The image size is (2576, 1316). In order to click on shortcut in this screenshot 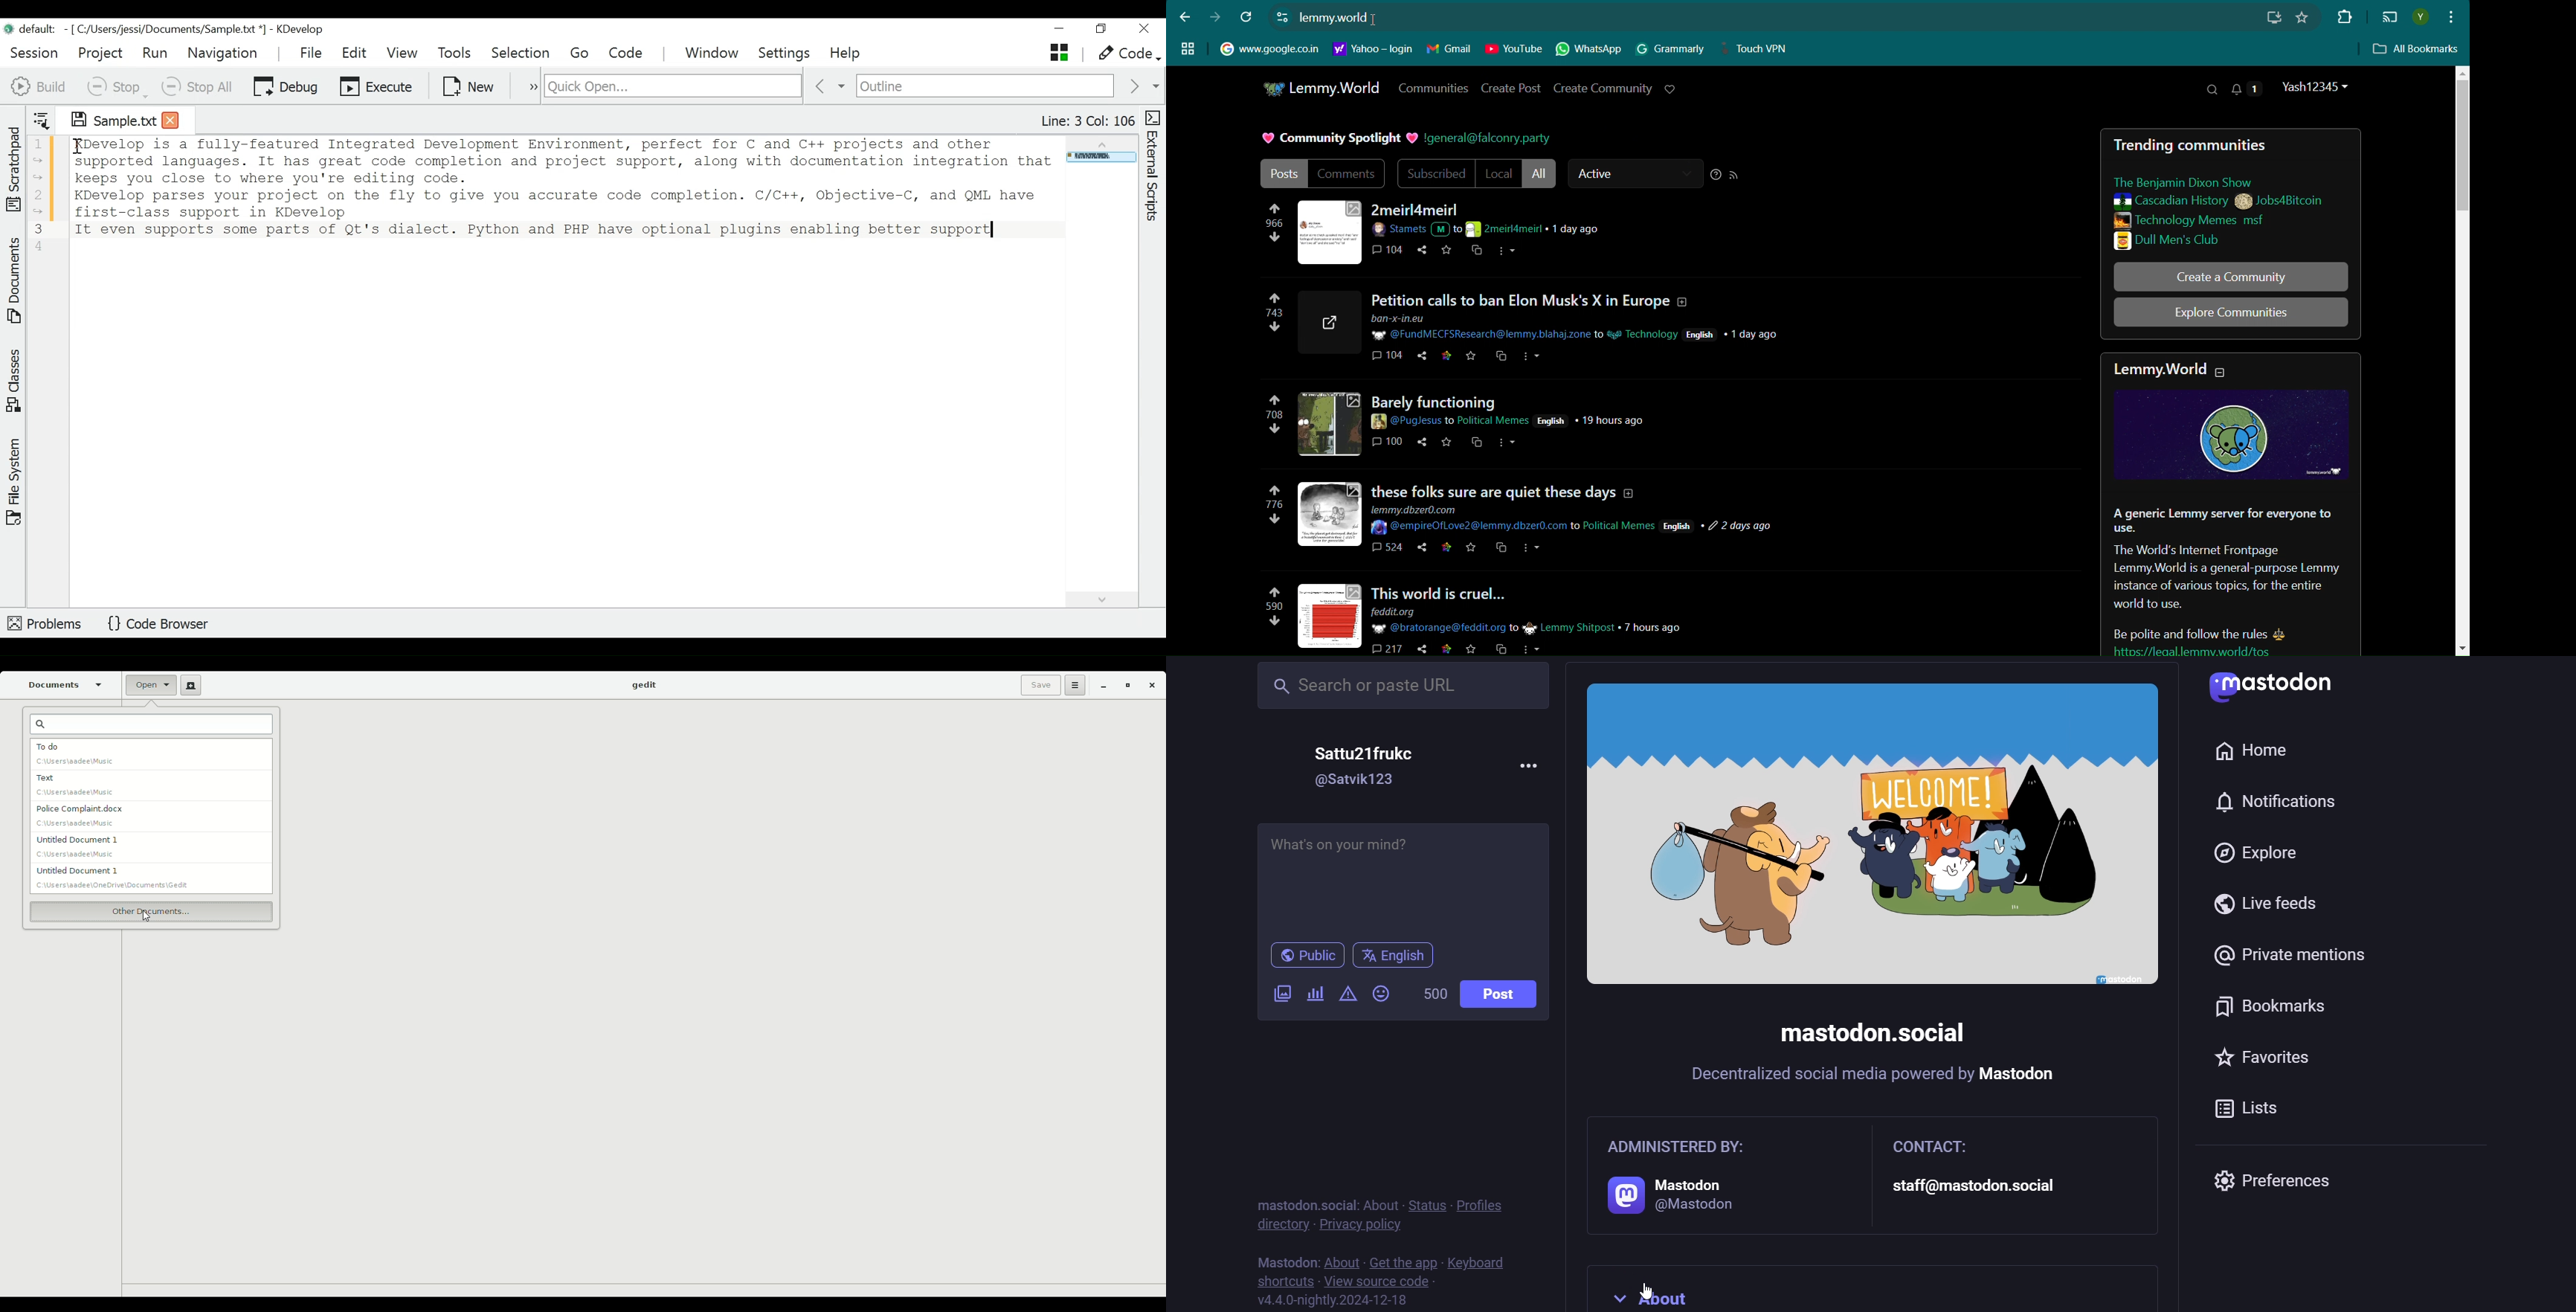, I will do `click(1280, 1279)`.